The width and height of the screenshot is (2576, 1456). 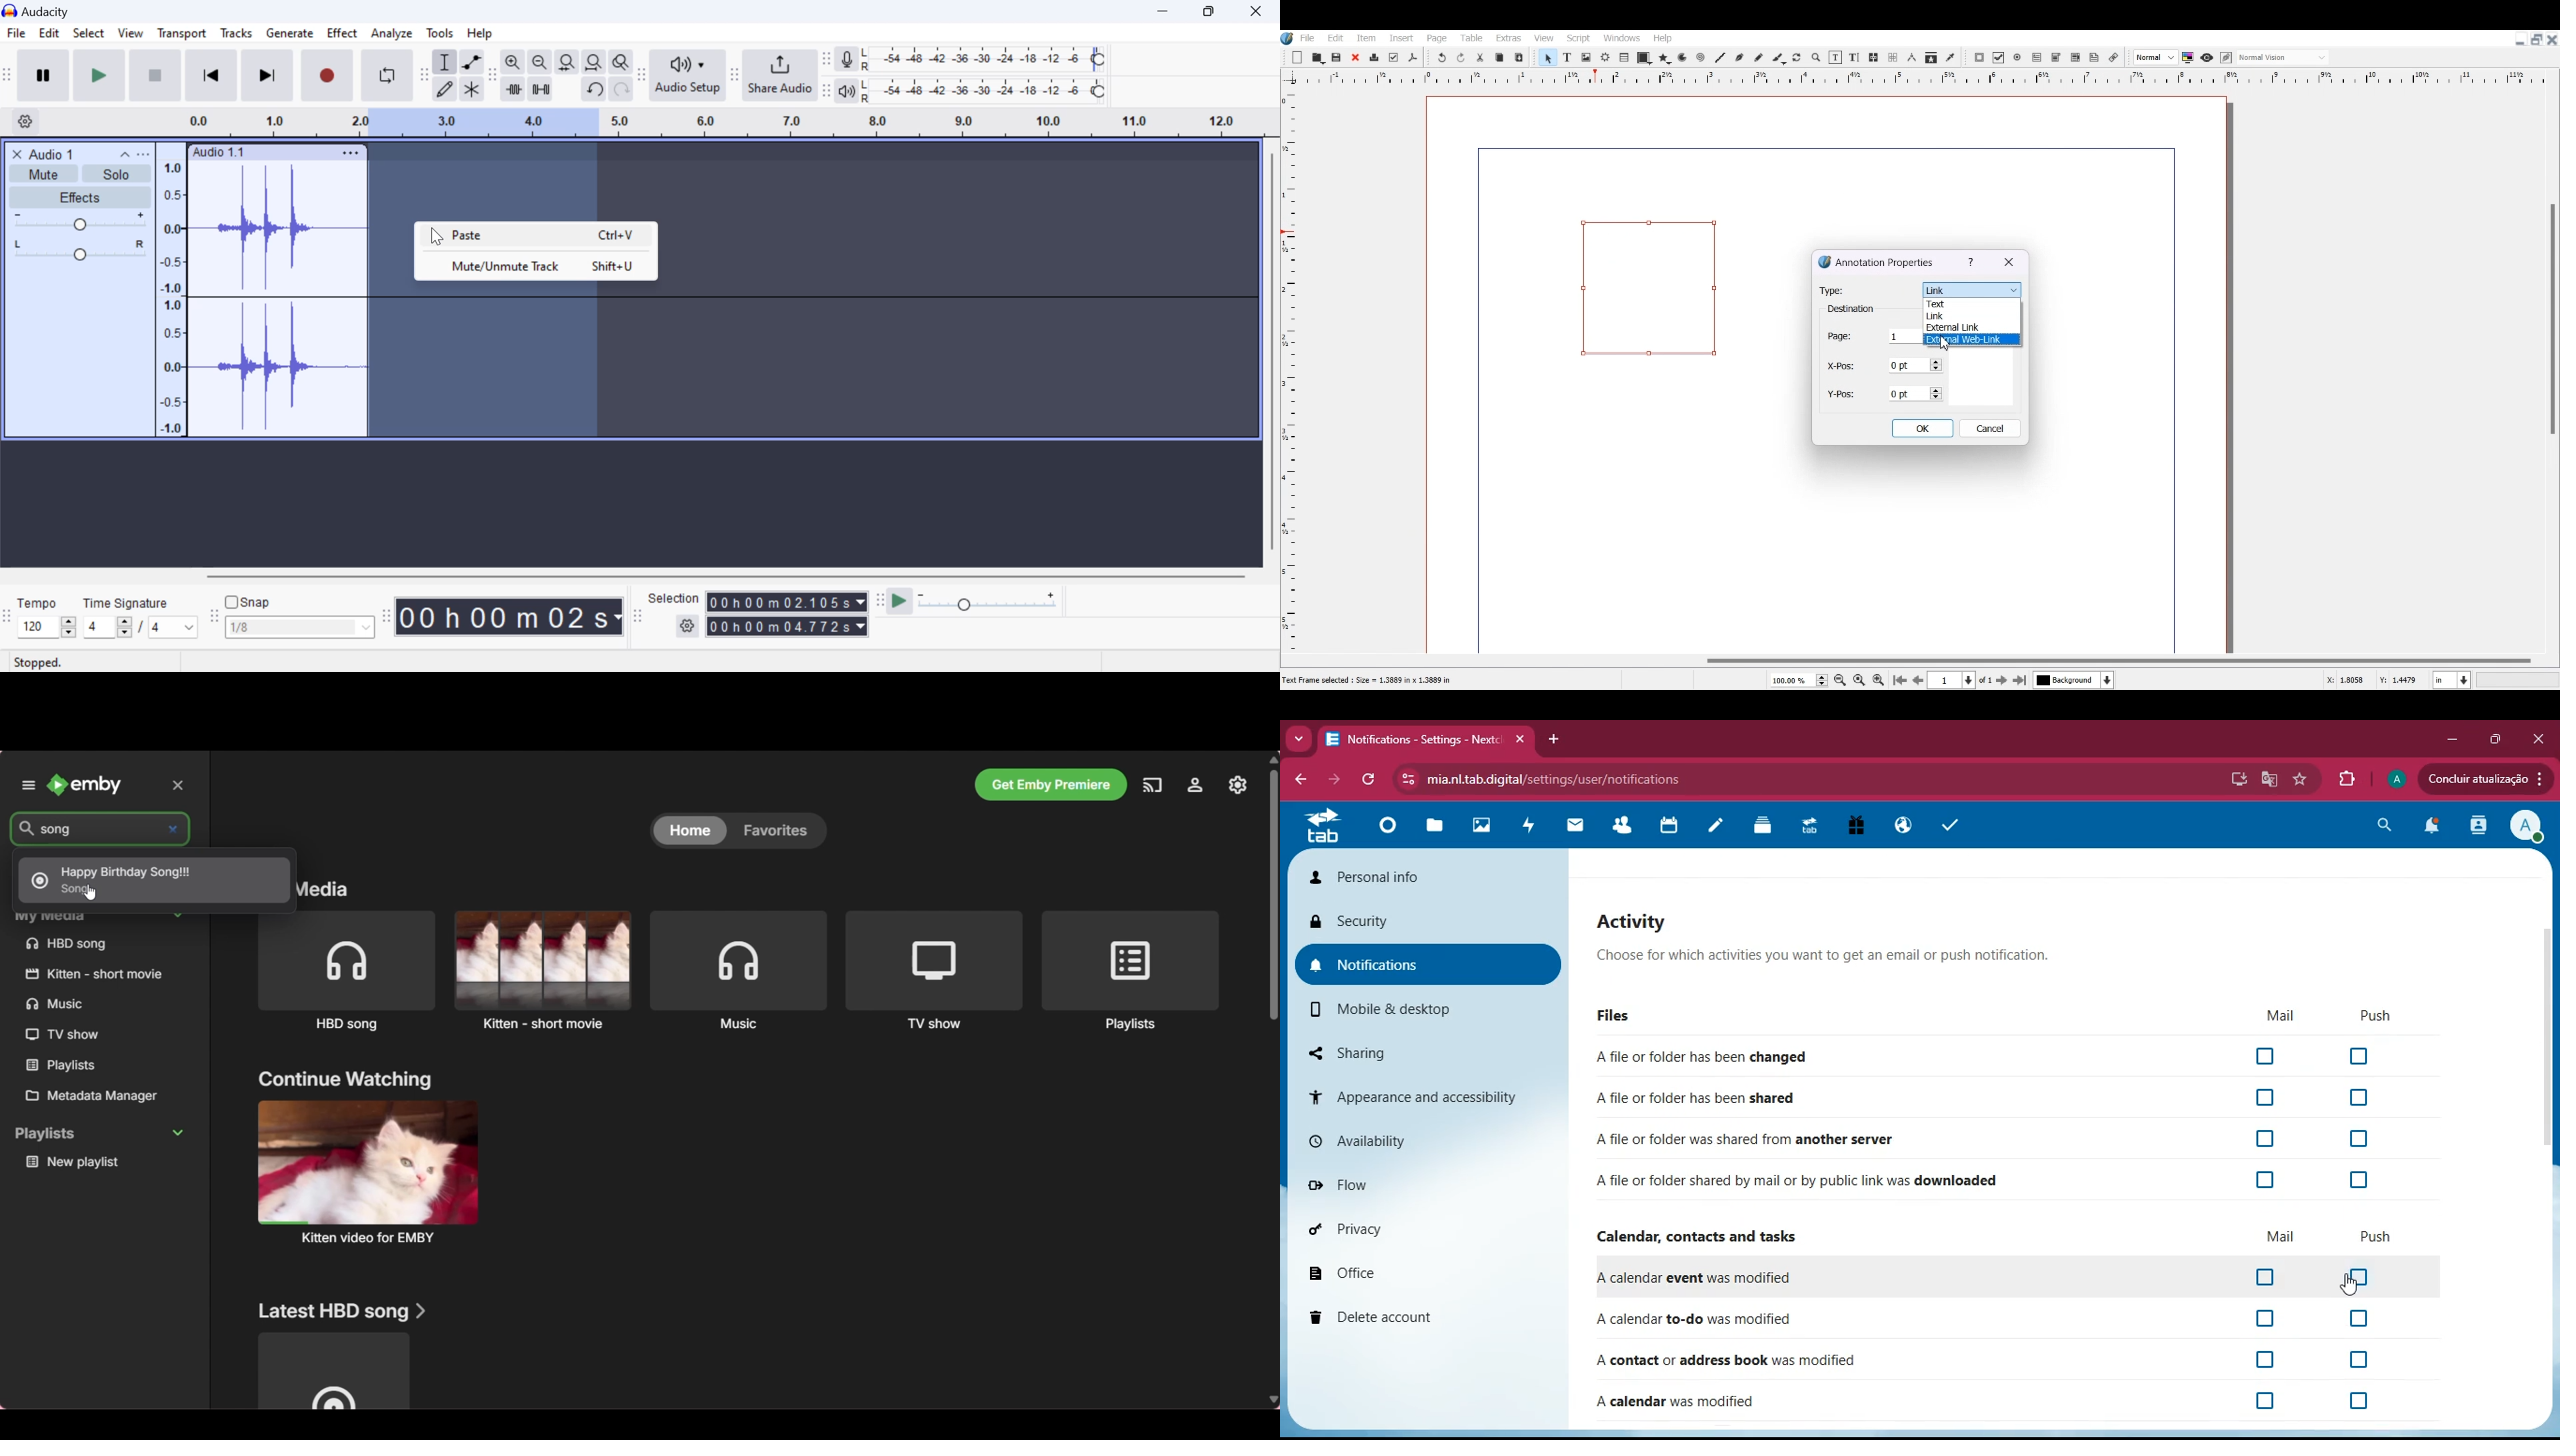 I want to click on view site information, so click(x=1405, y=780).